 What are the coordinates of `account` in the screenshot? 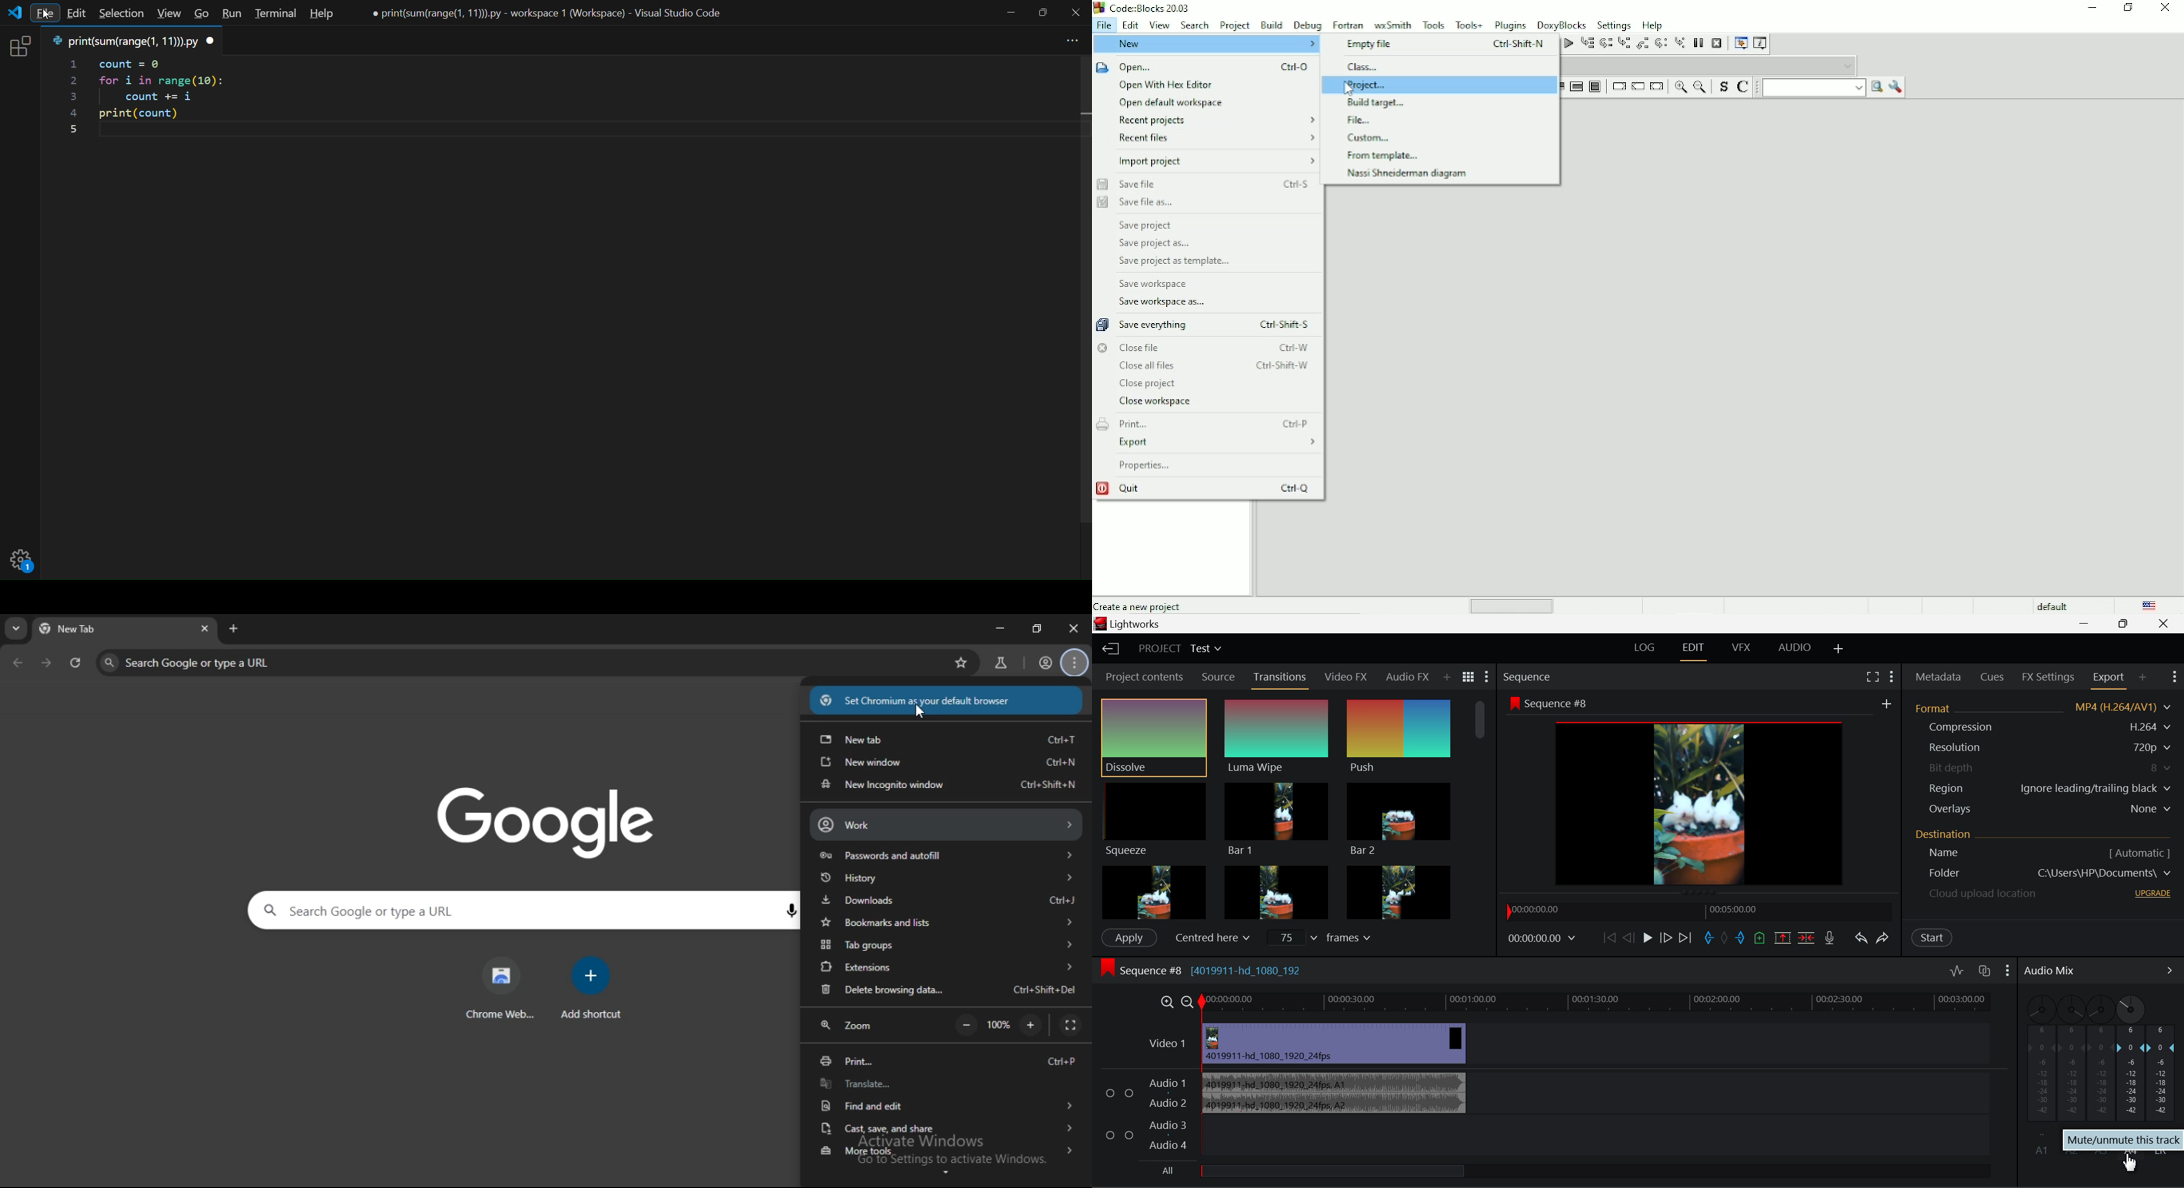 It's located at (1043, 661).